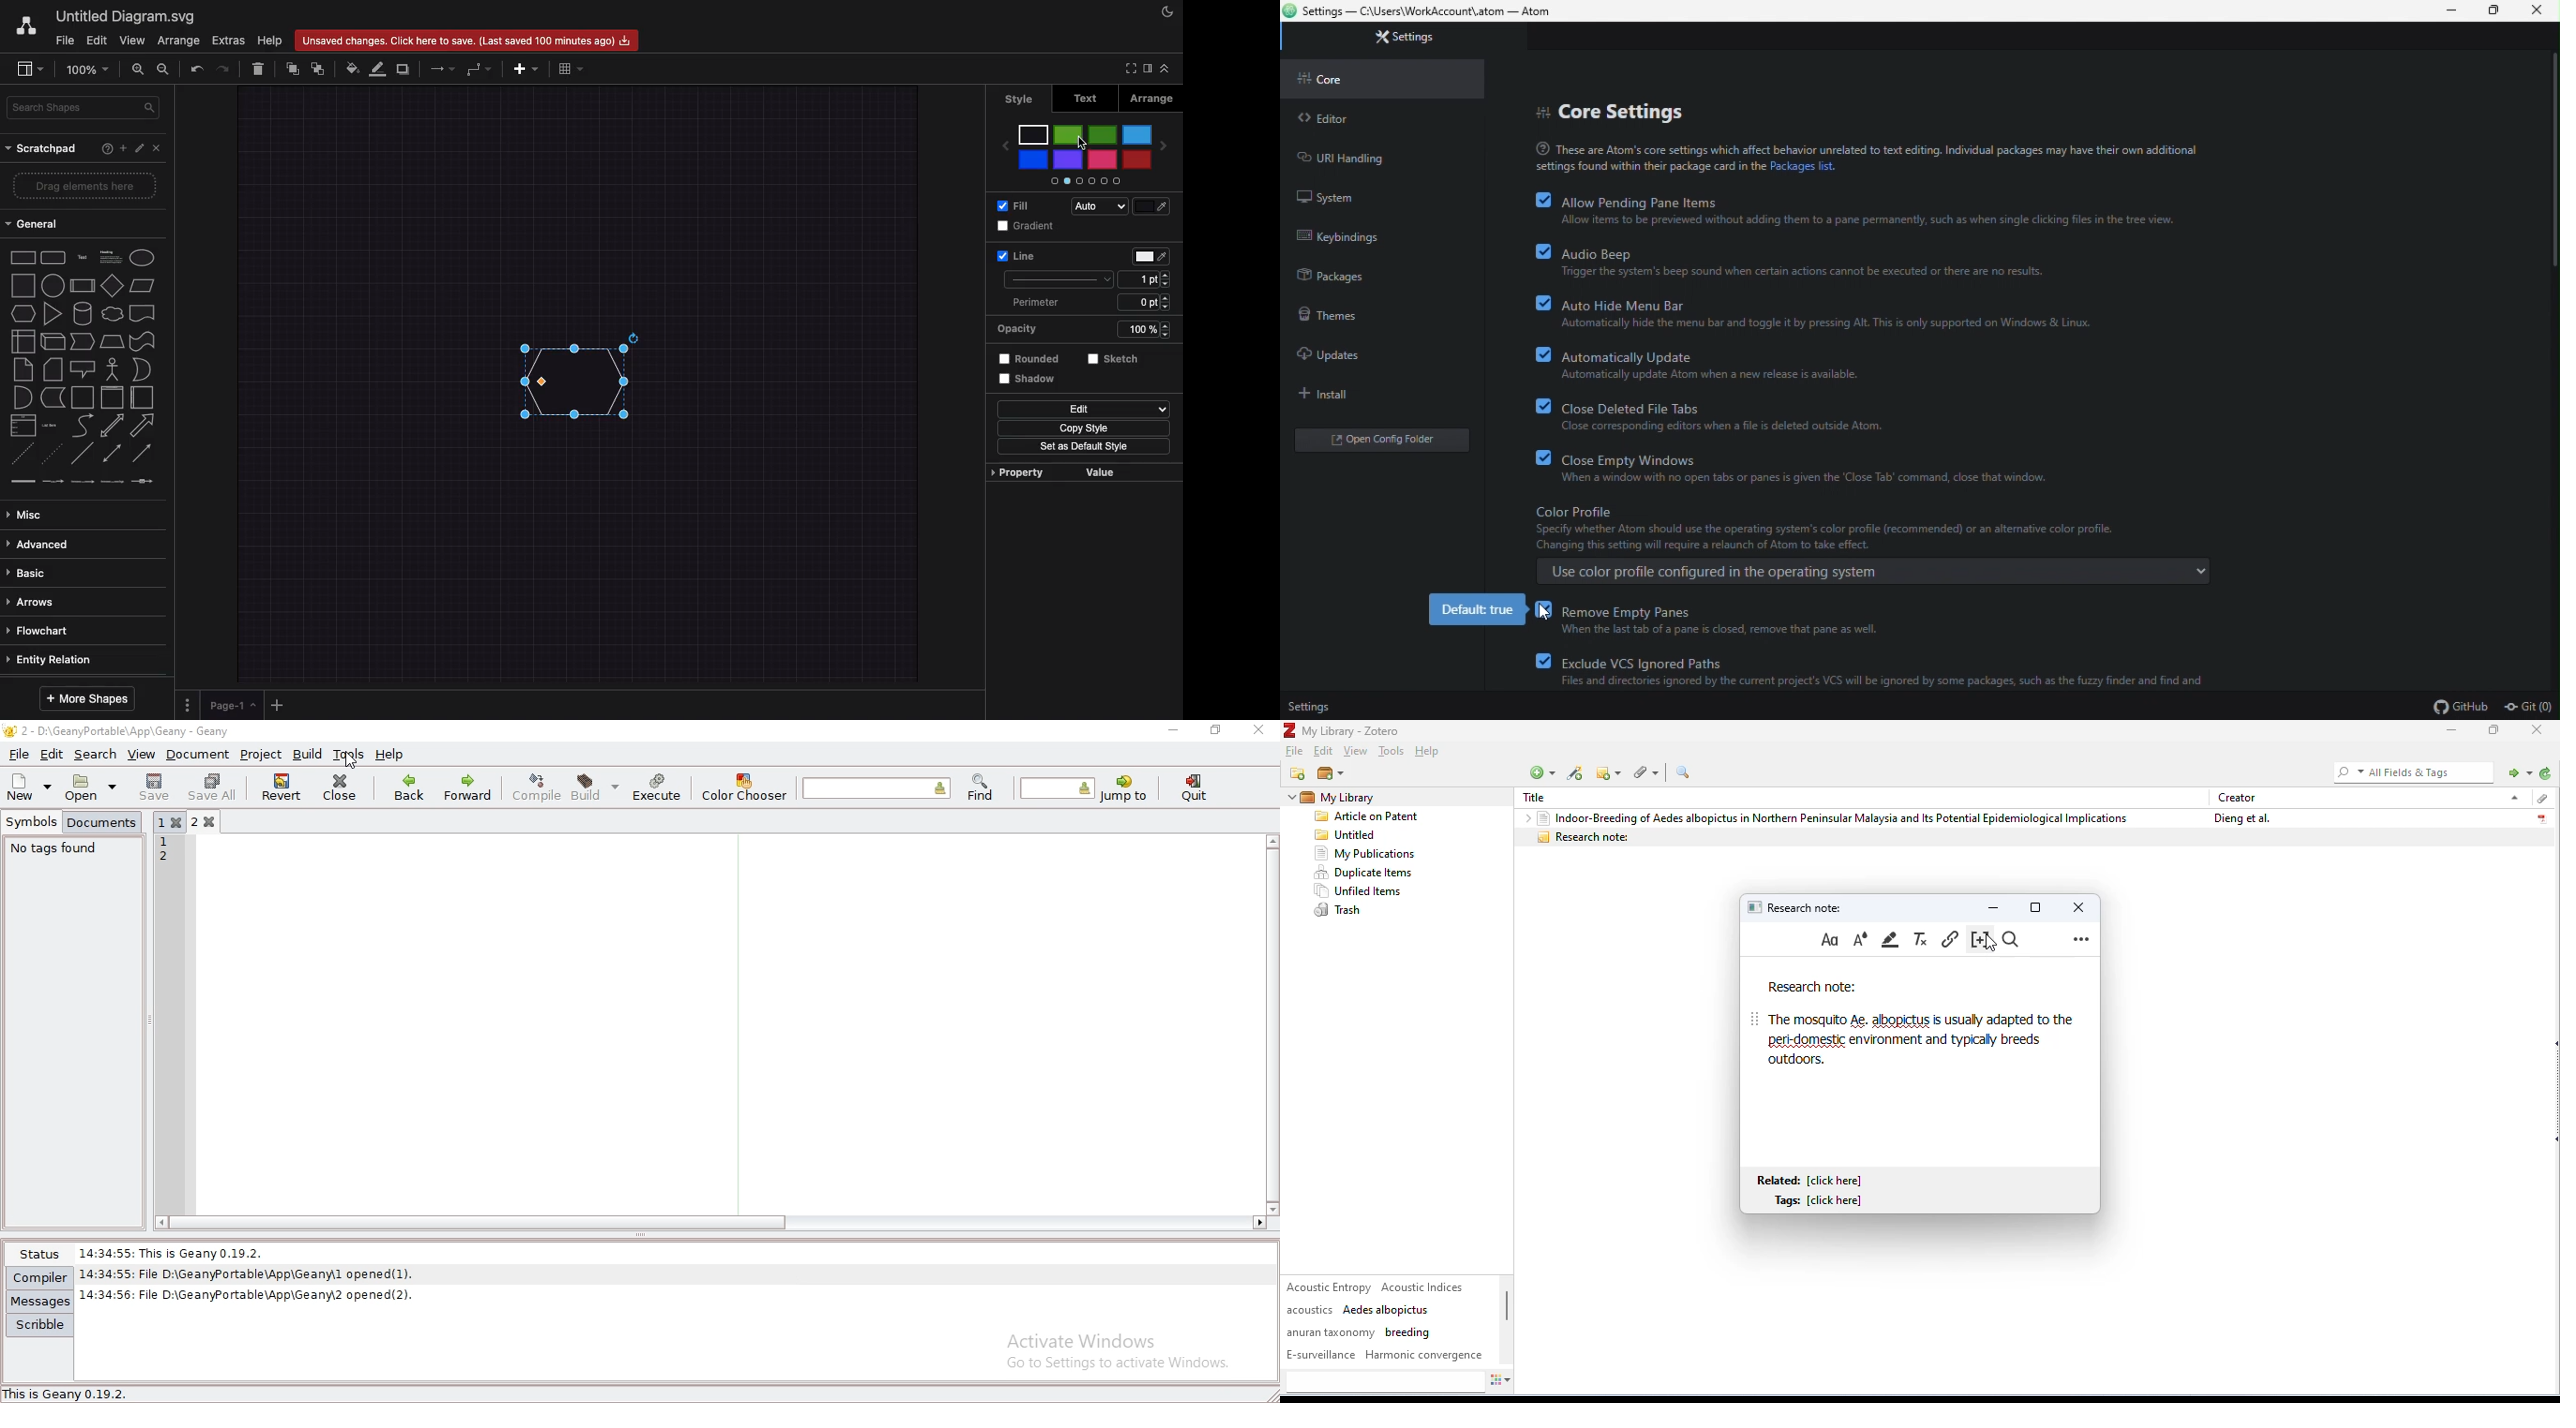 This screenshot has width=2576, height=1428. Describe the element at coordinates (2539, 729) in the screenshot. I see `close` at that location.